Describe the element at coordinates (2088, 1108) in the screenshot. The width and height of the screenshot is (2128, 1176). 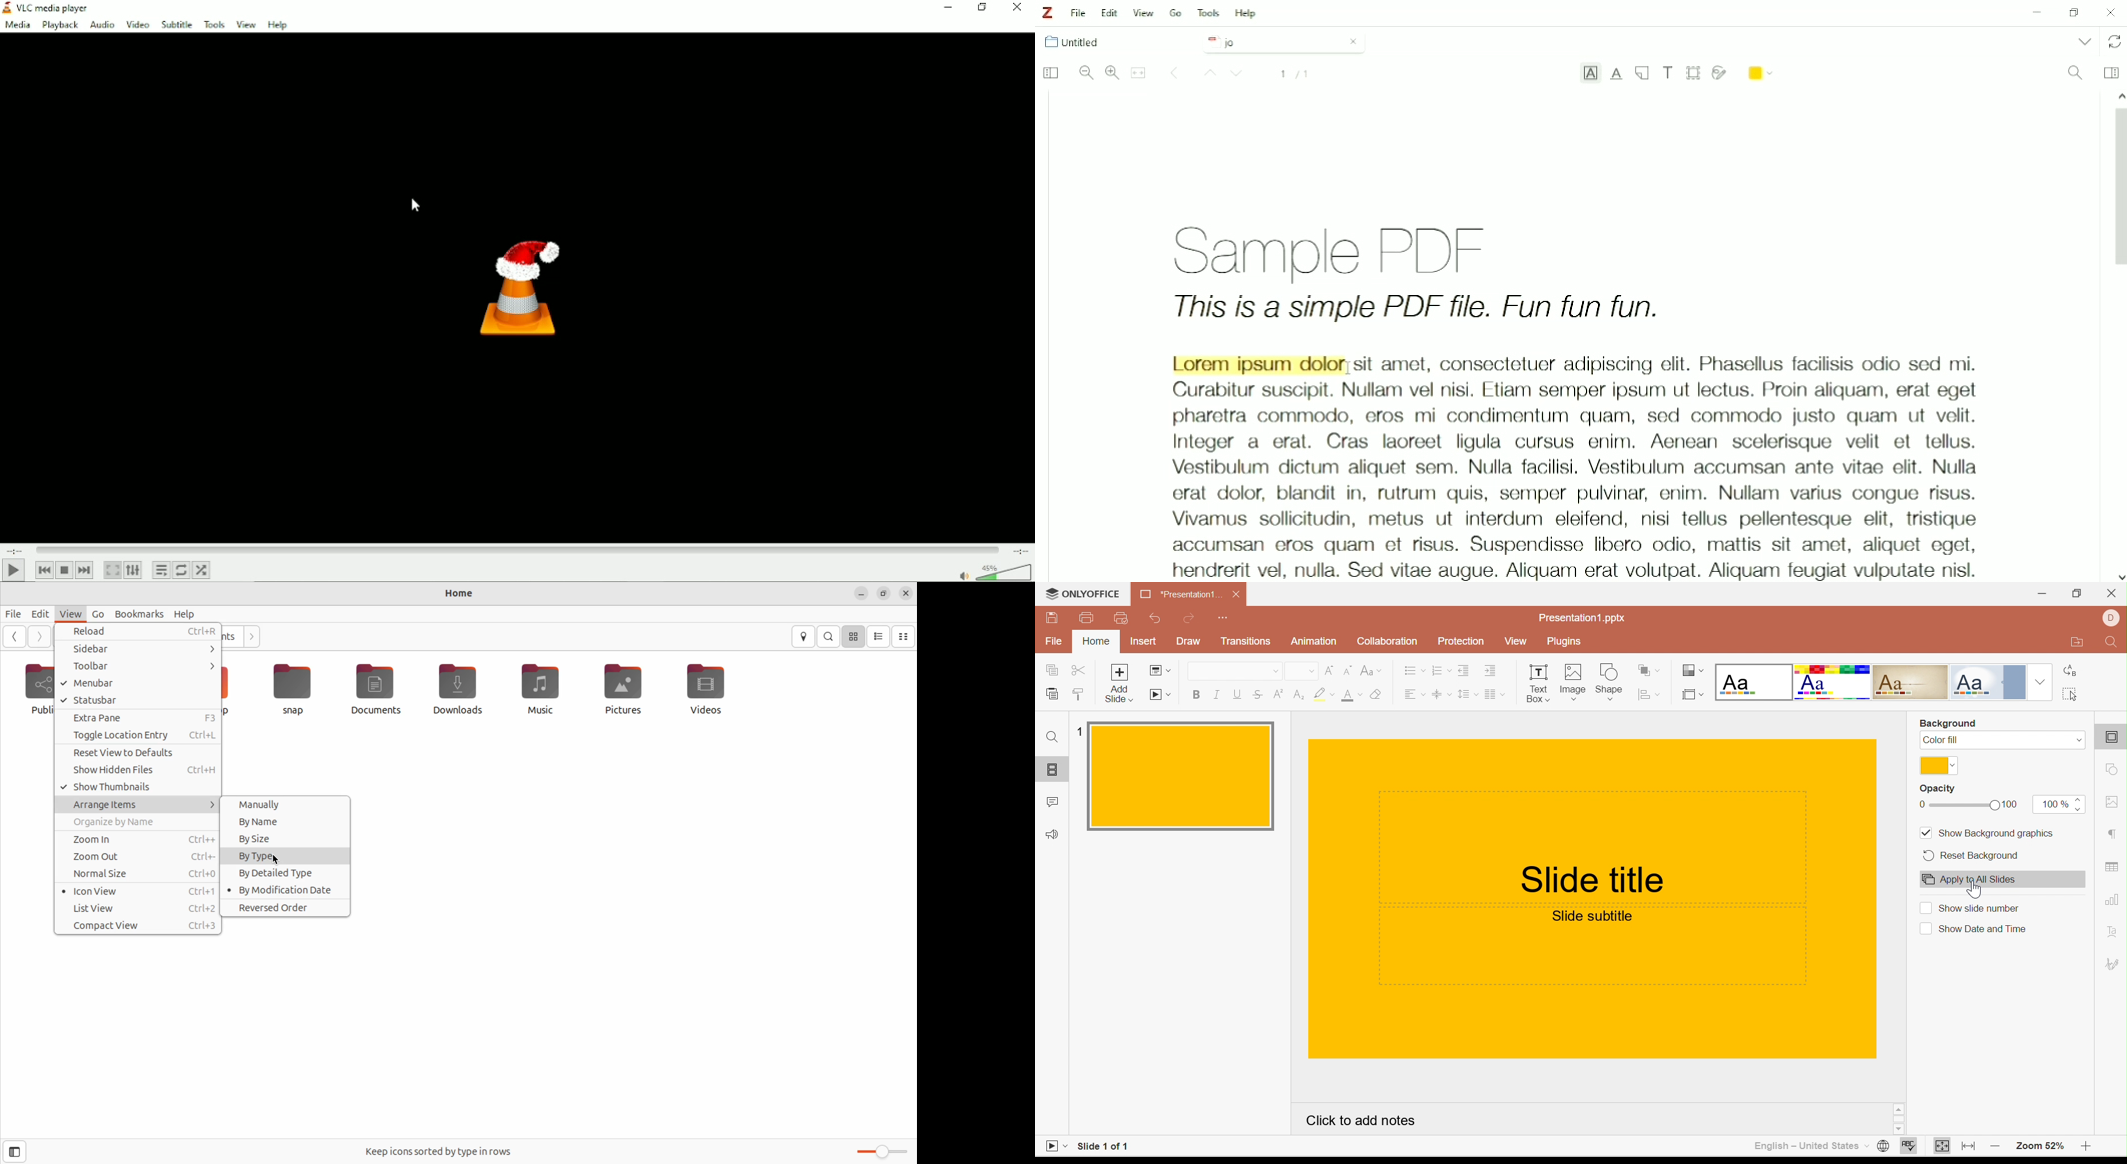
I see `Scroll Up` at that location.